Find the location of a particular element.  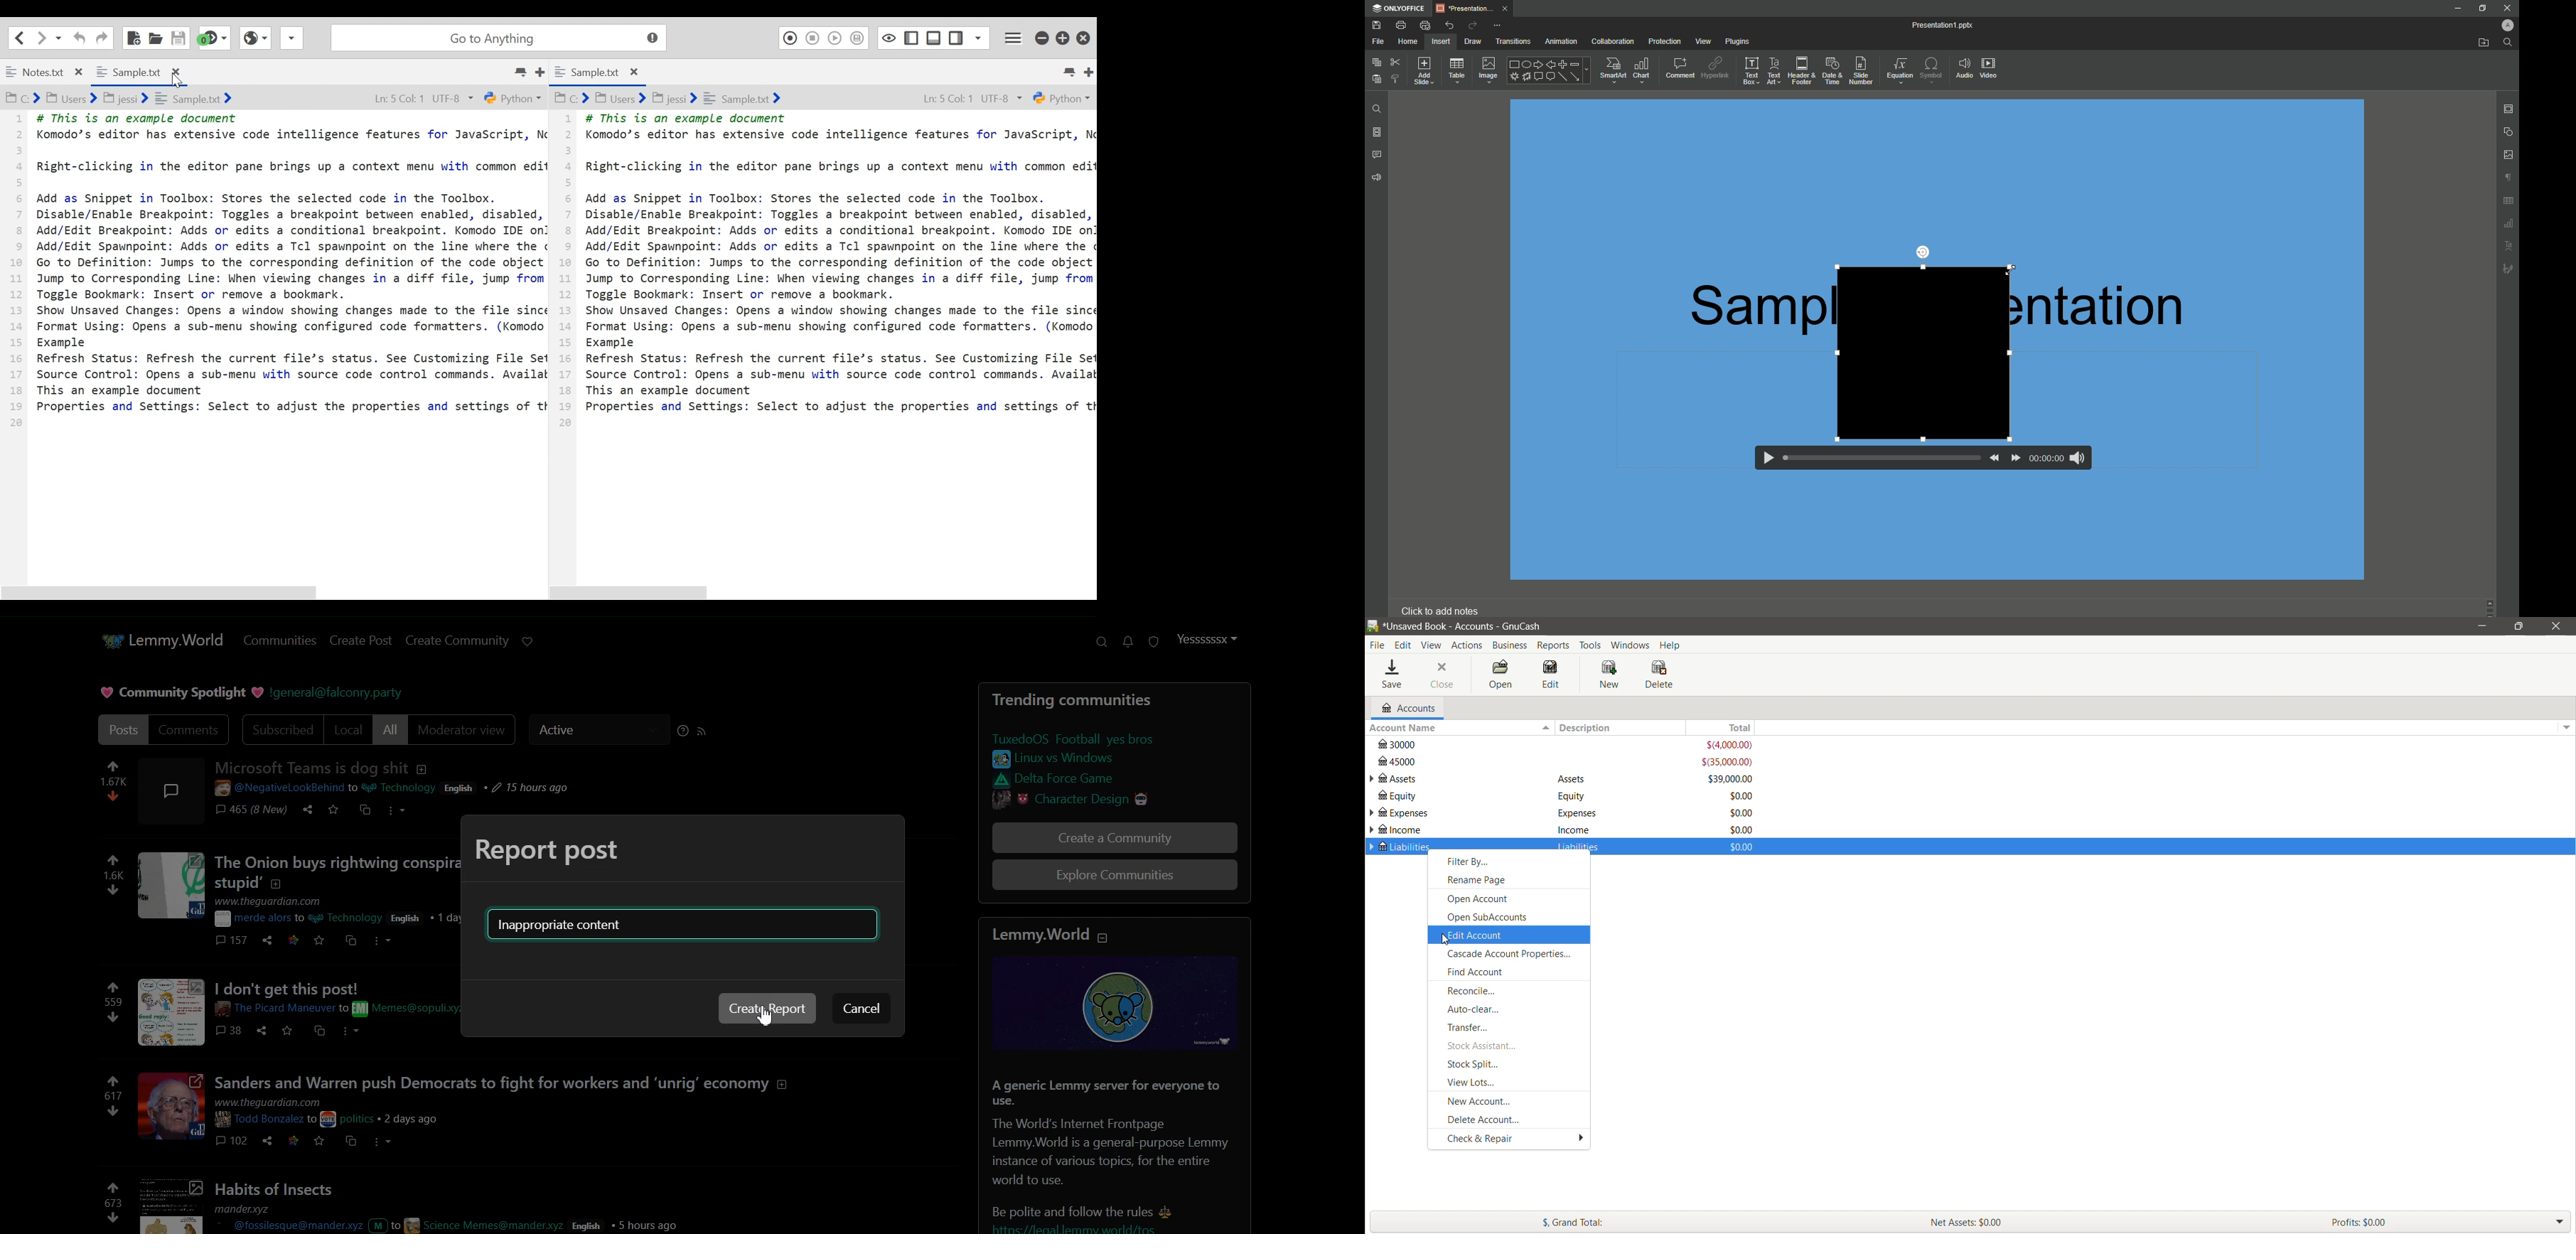

Description is located at coordinates (1625, 727).